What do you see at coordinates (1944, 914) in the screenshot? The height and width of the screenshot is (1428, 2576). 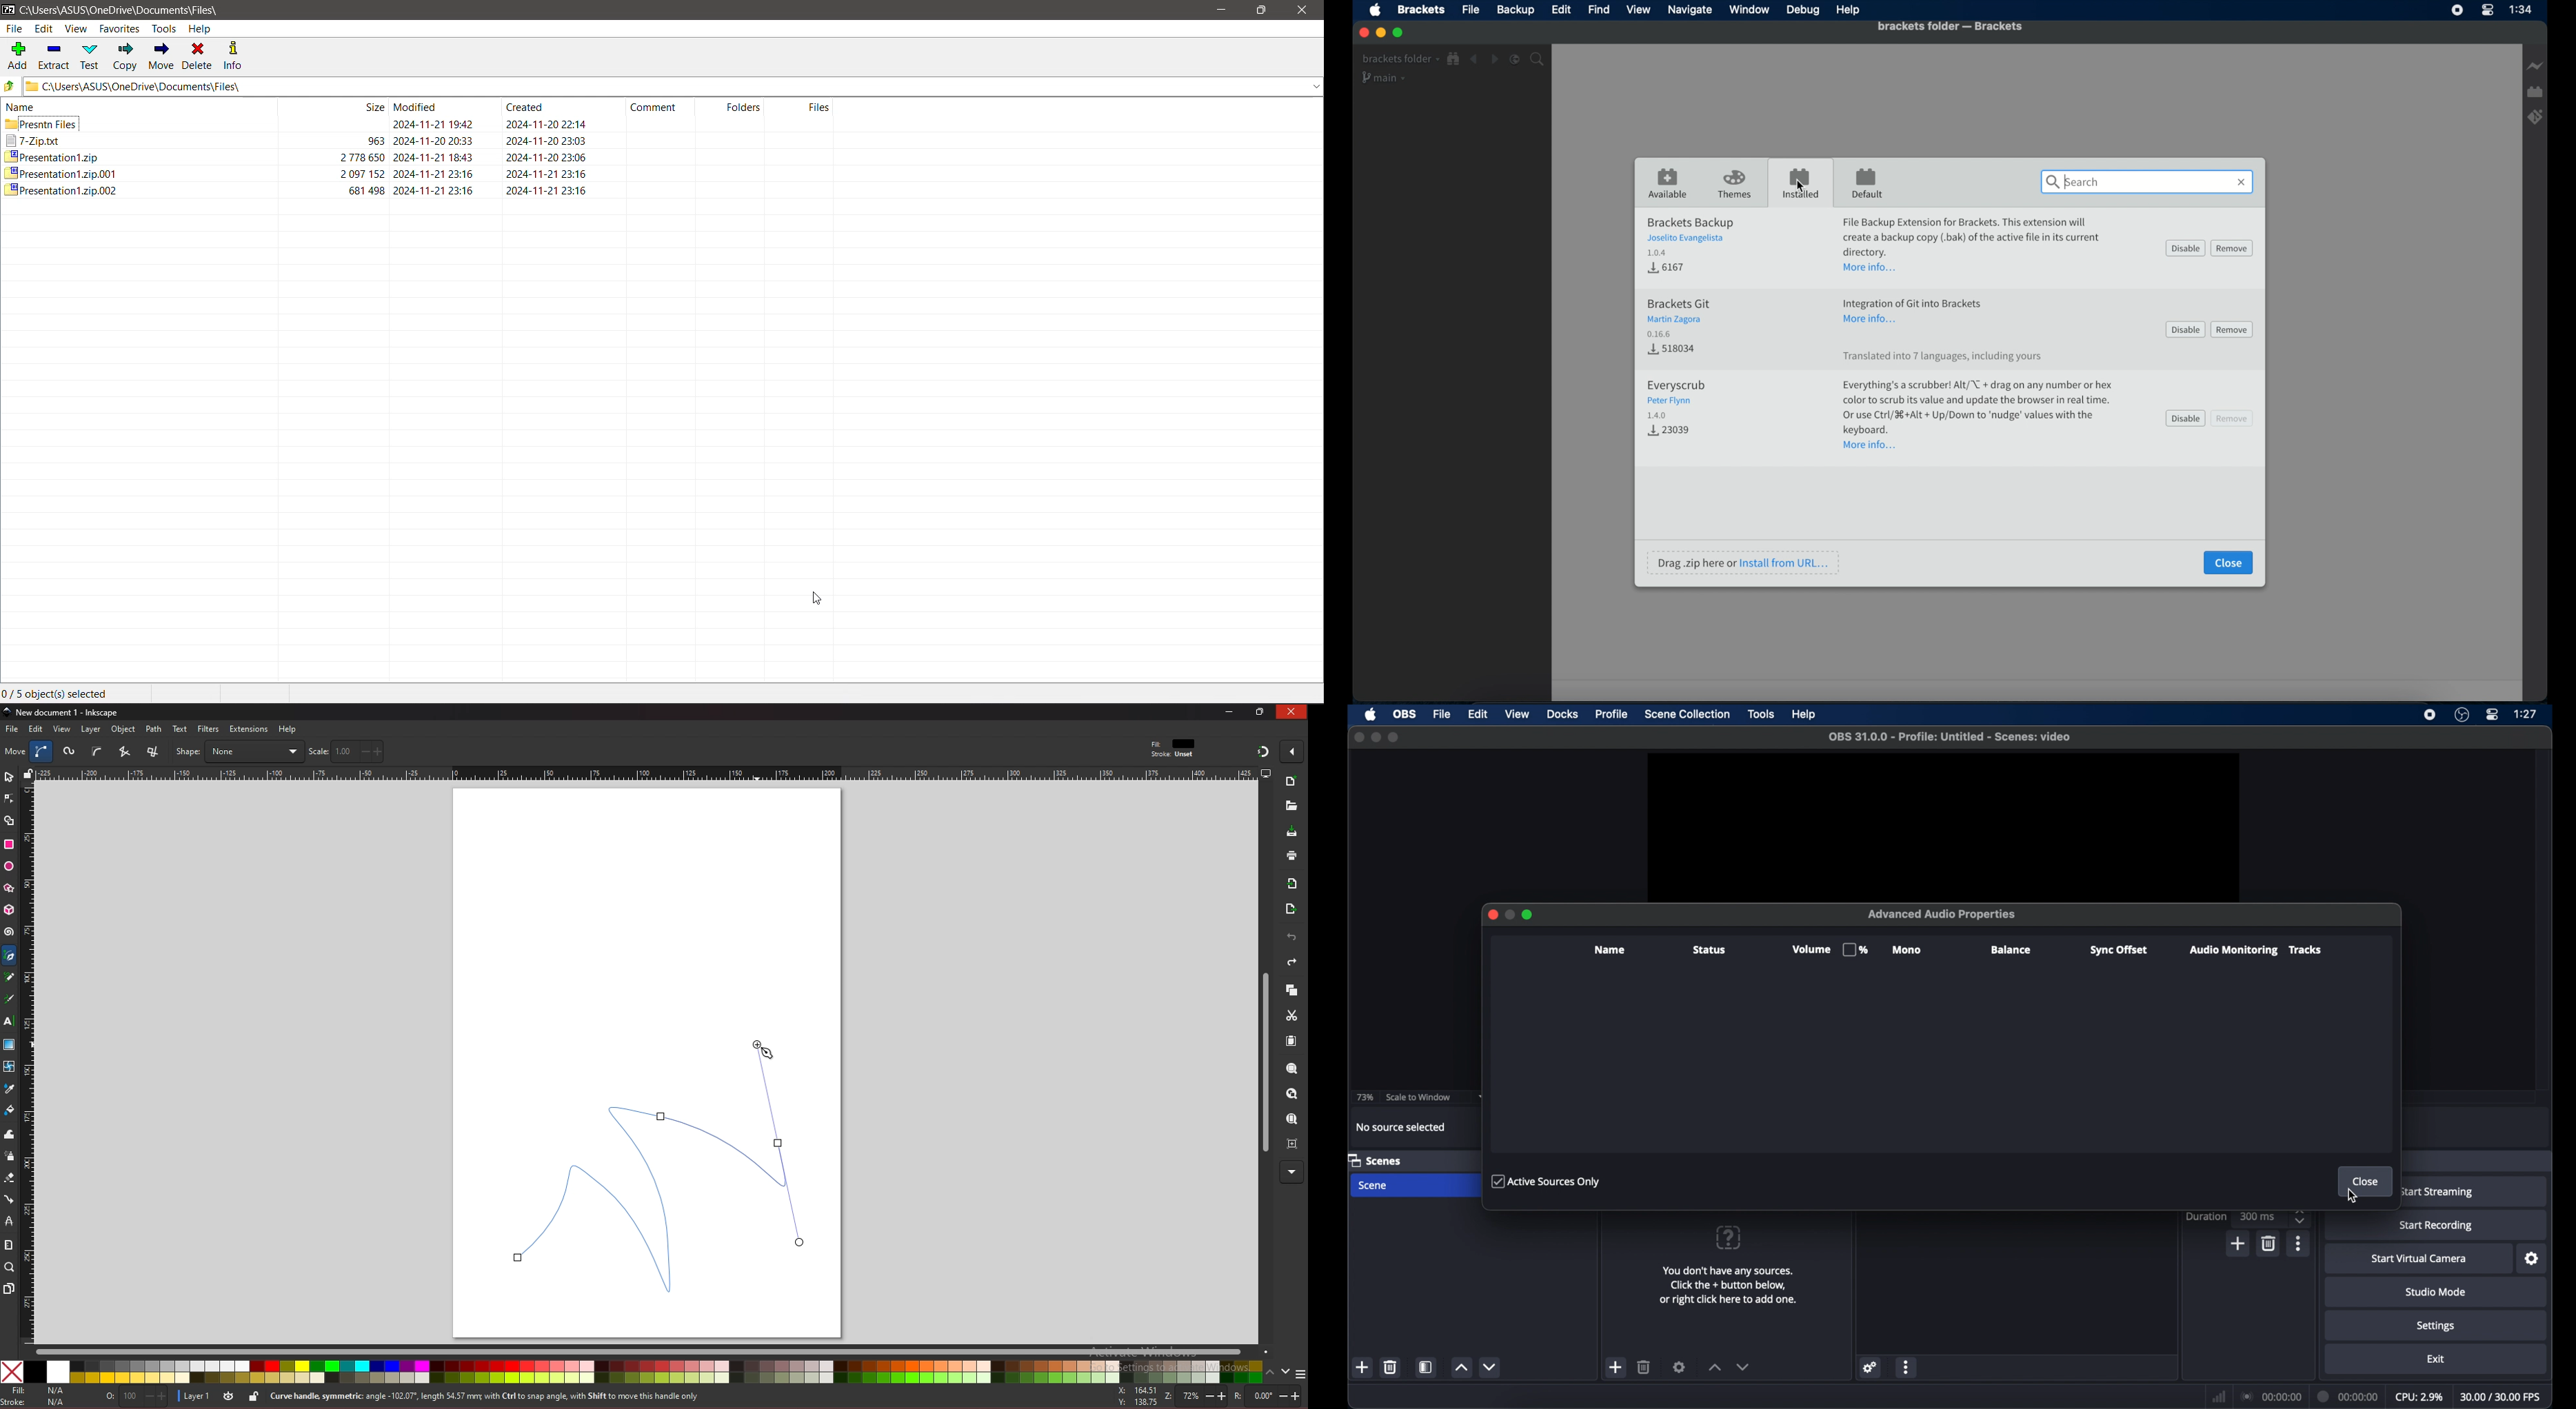 I see `advanced audio properties` at bounding box center [1944, 914].